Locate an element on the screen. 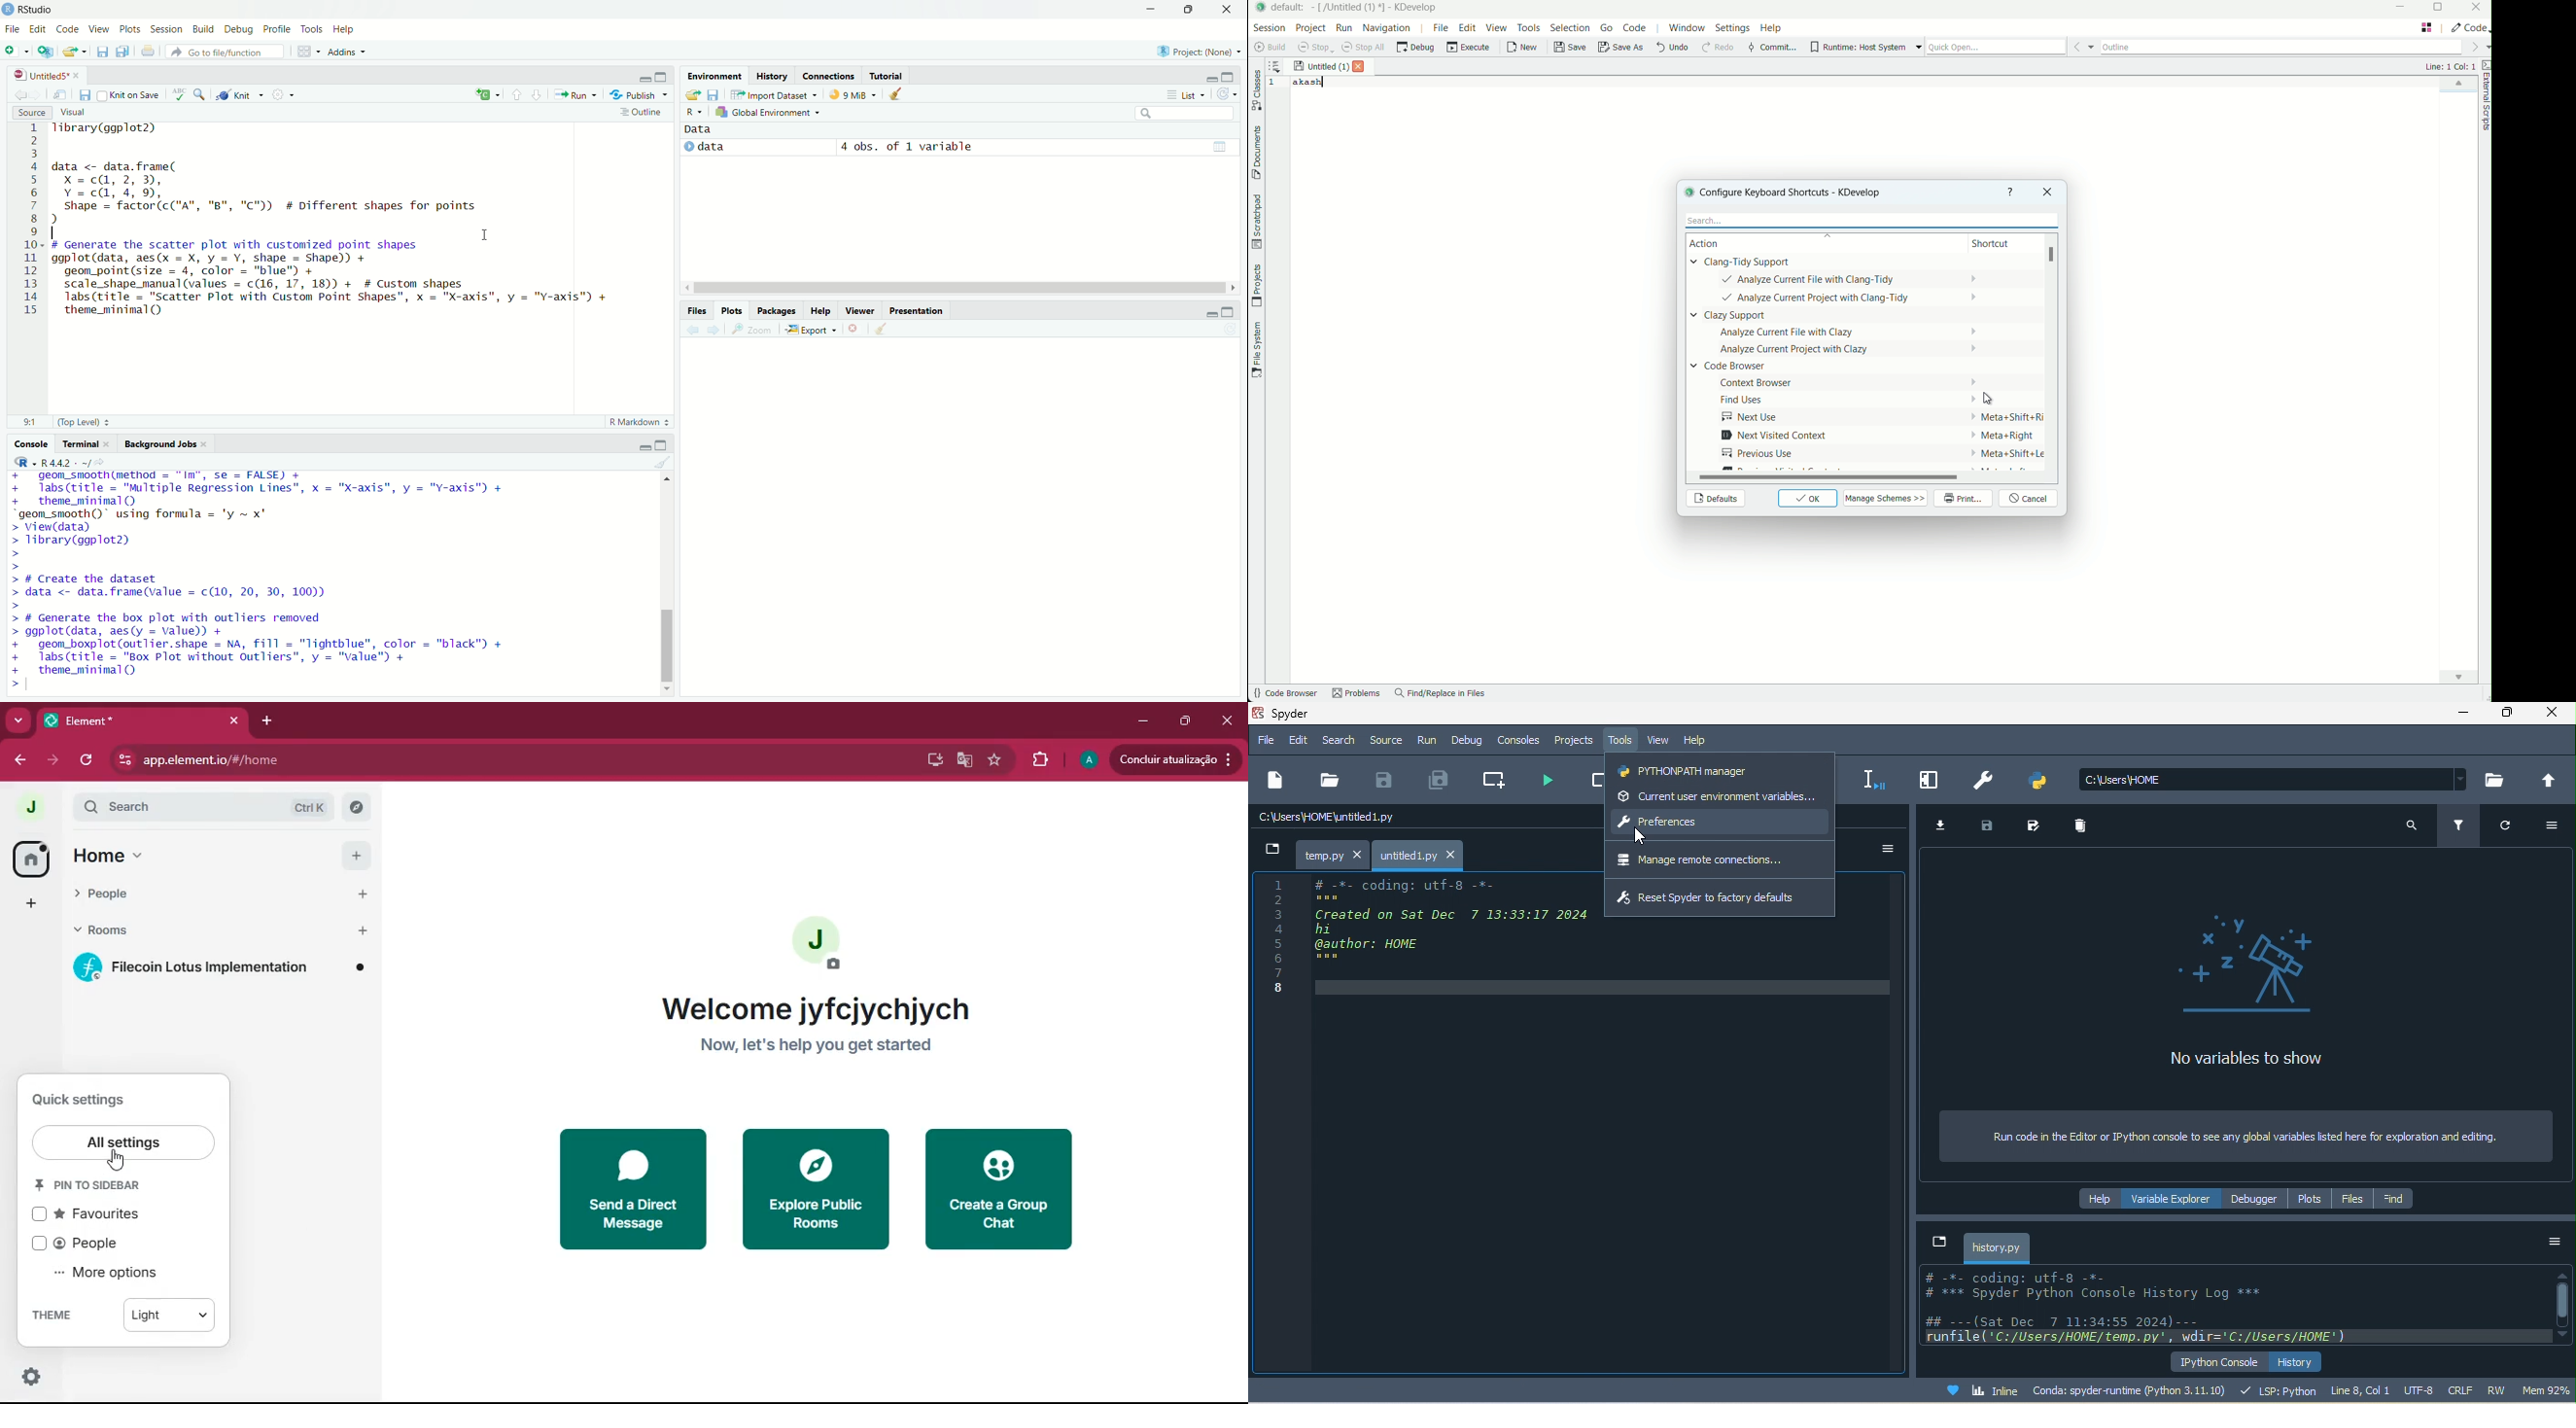 The height and width of the screenshot is (1428, 2576). Plots is located at coordinates (731, 310).